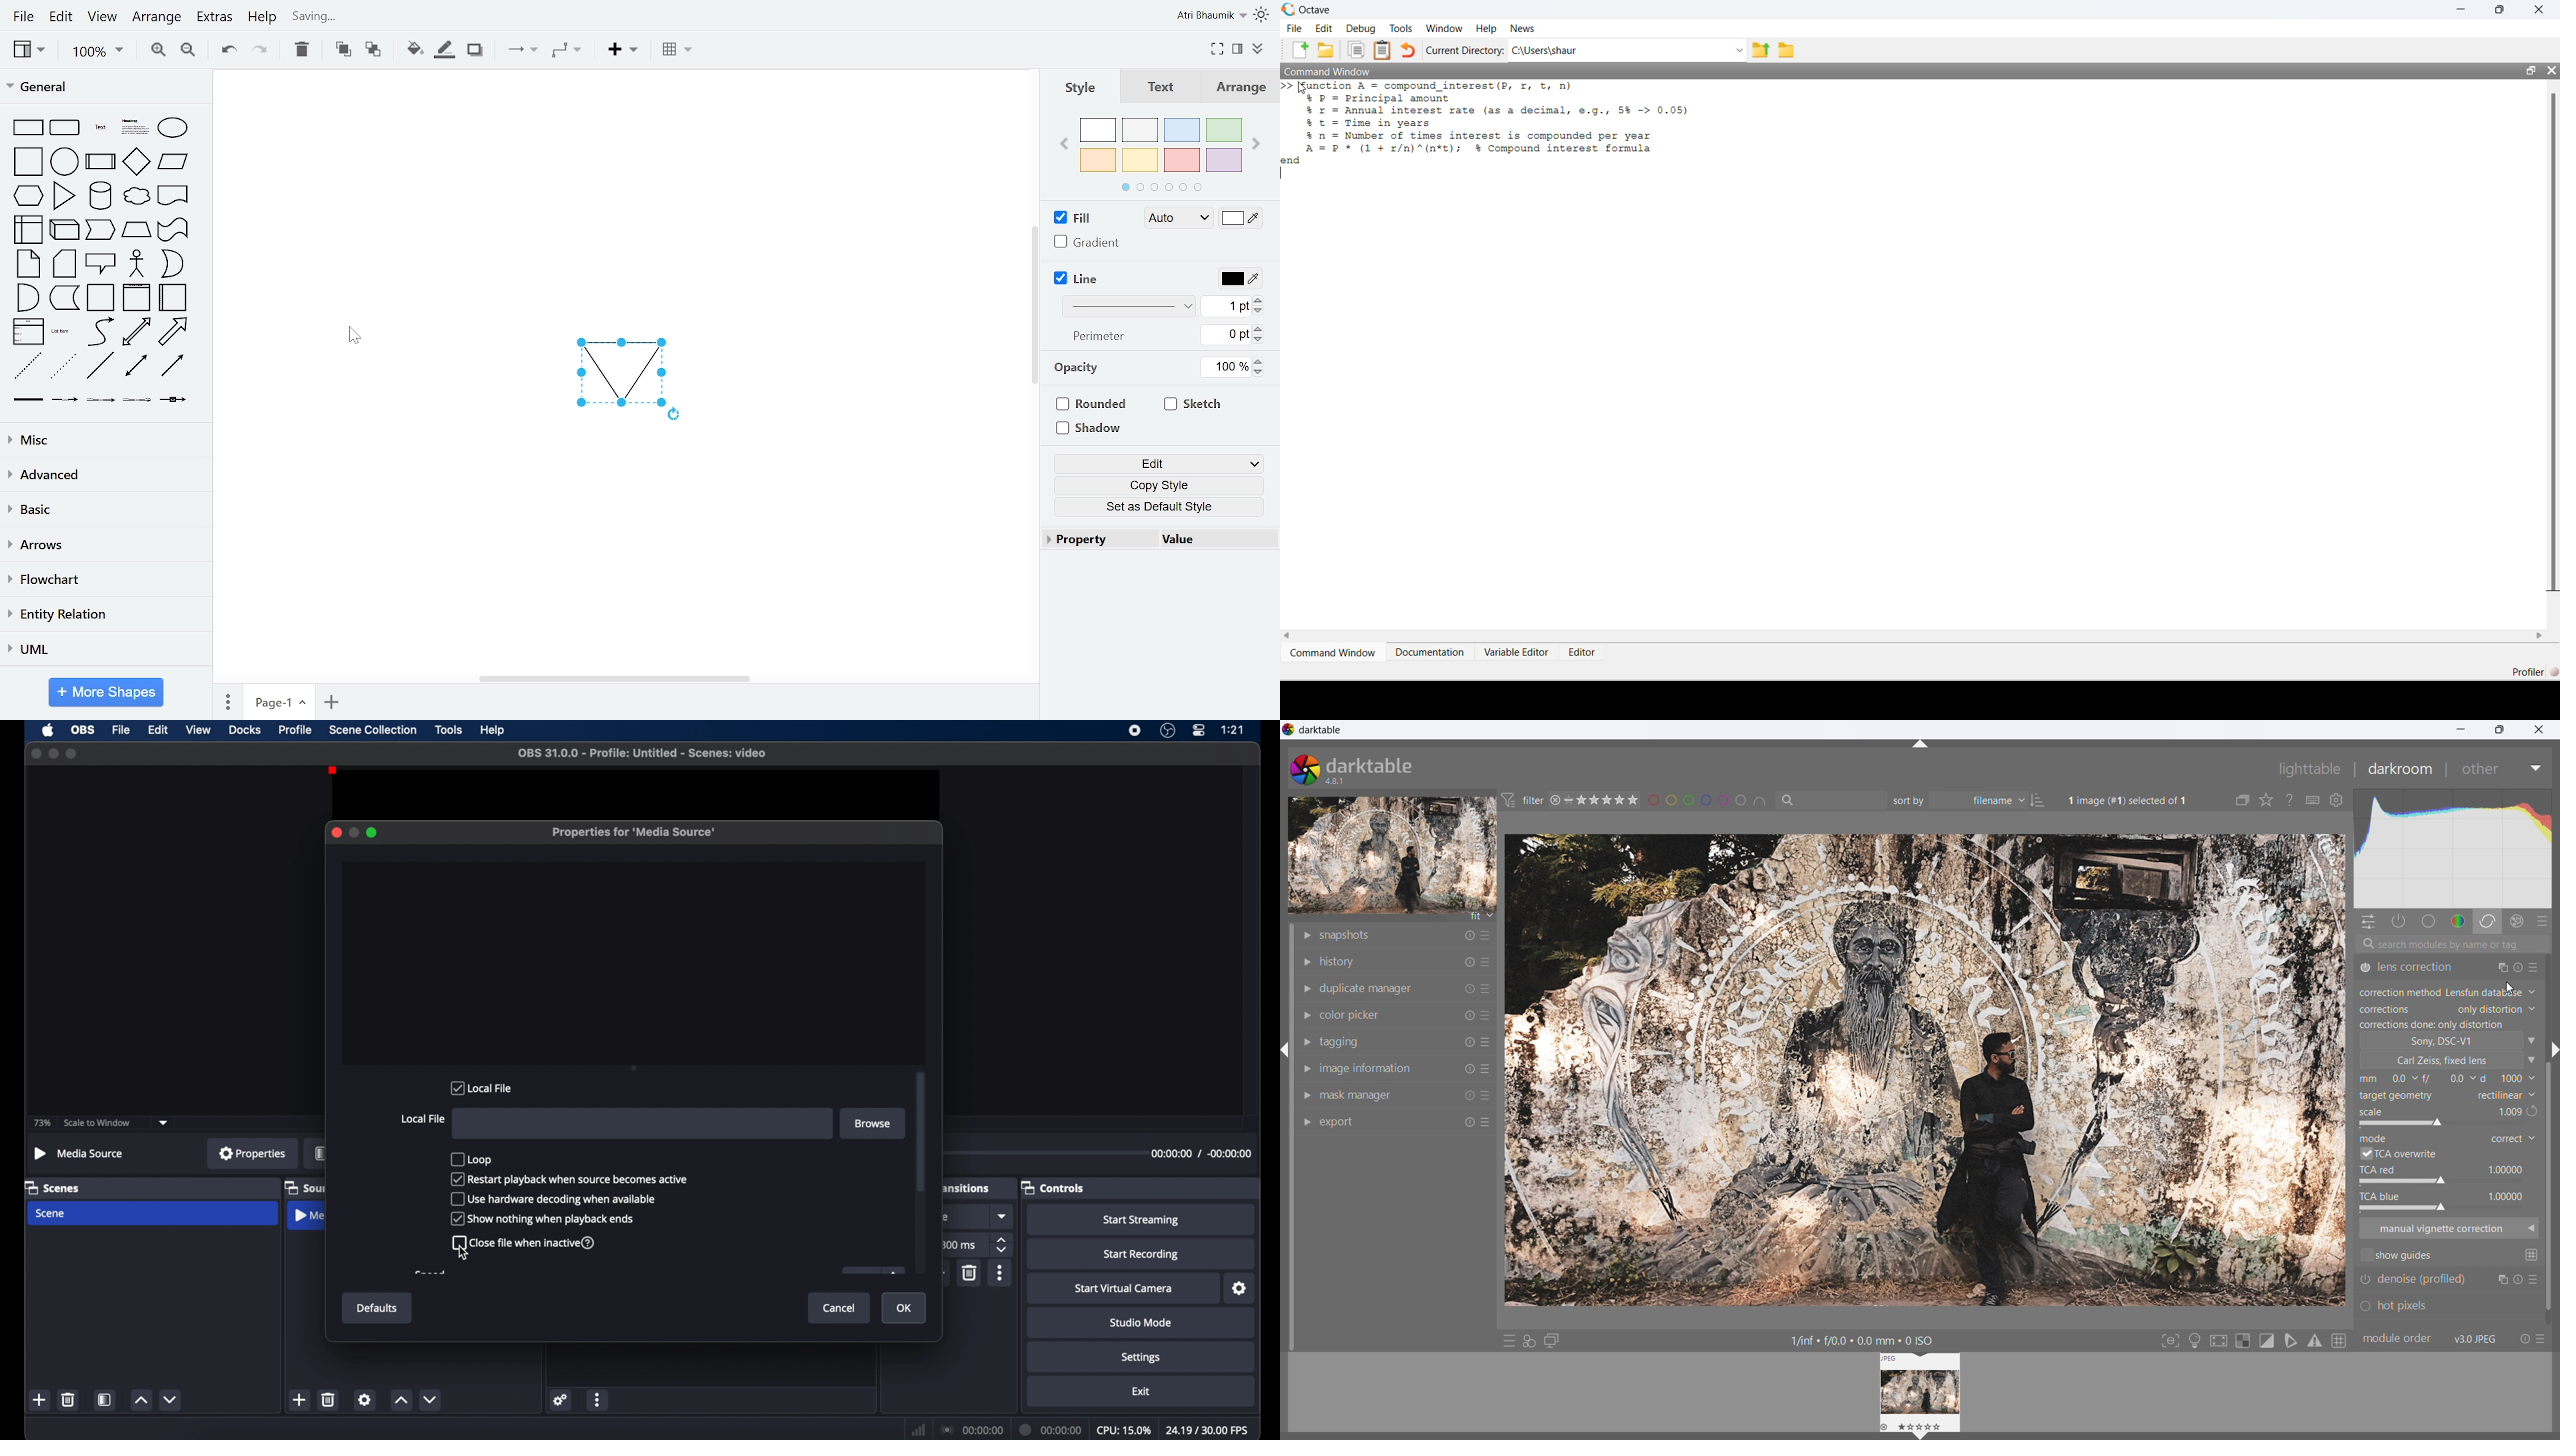  I want to click on fill color, so click(1240, 221).